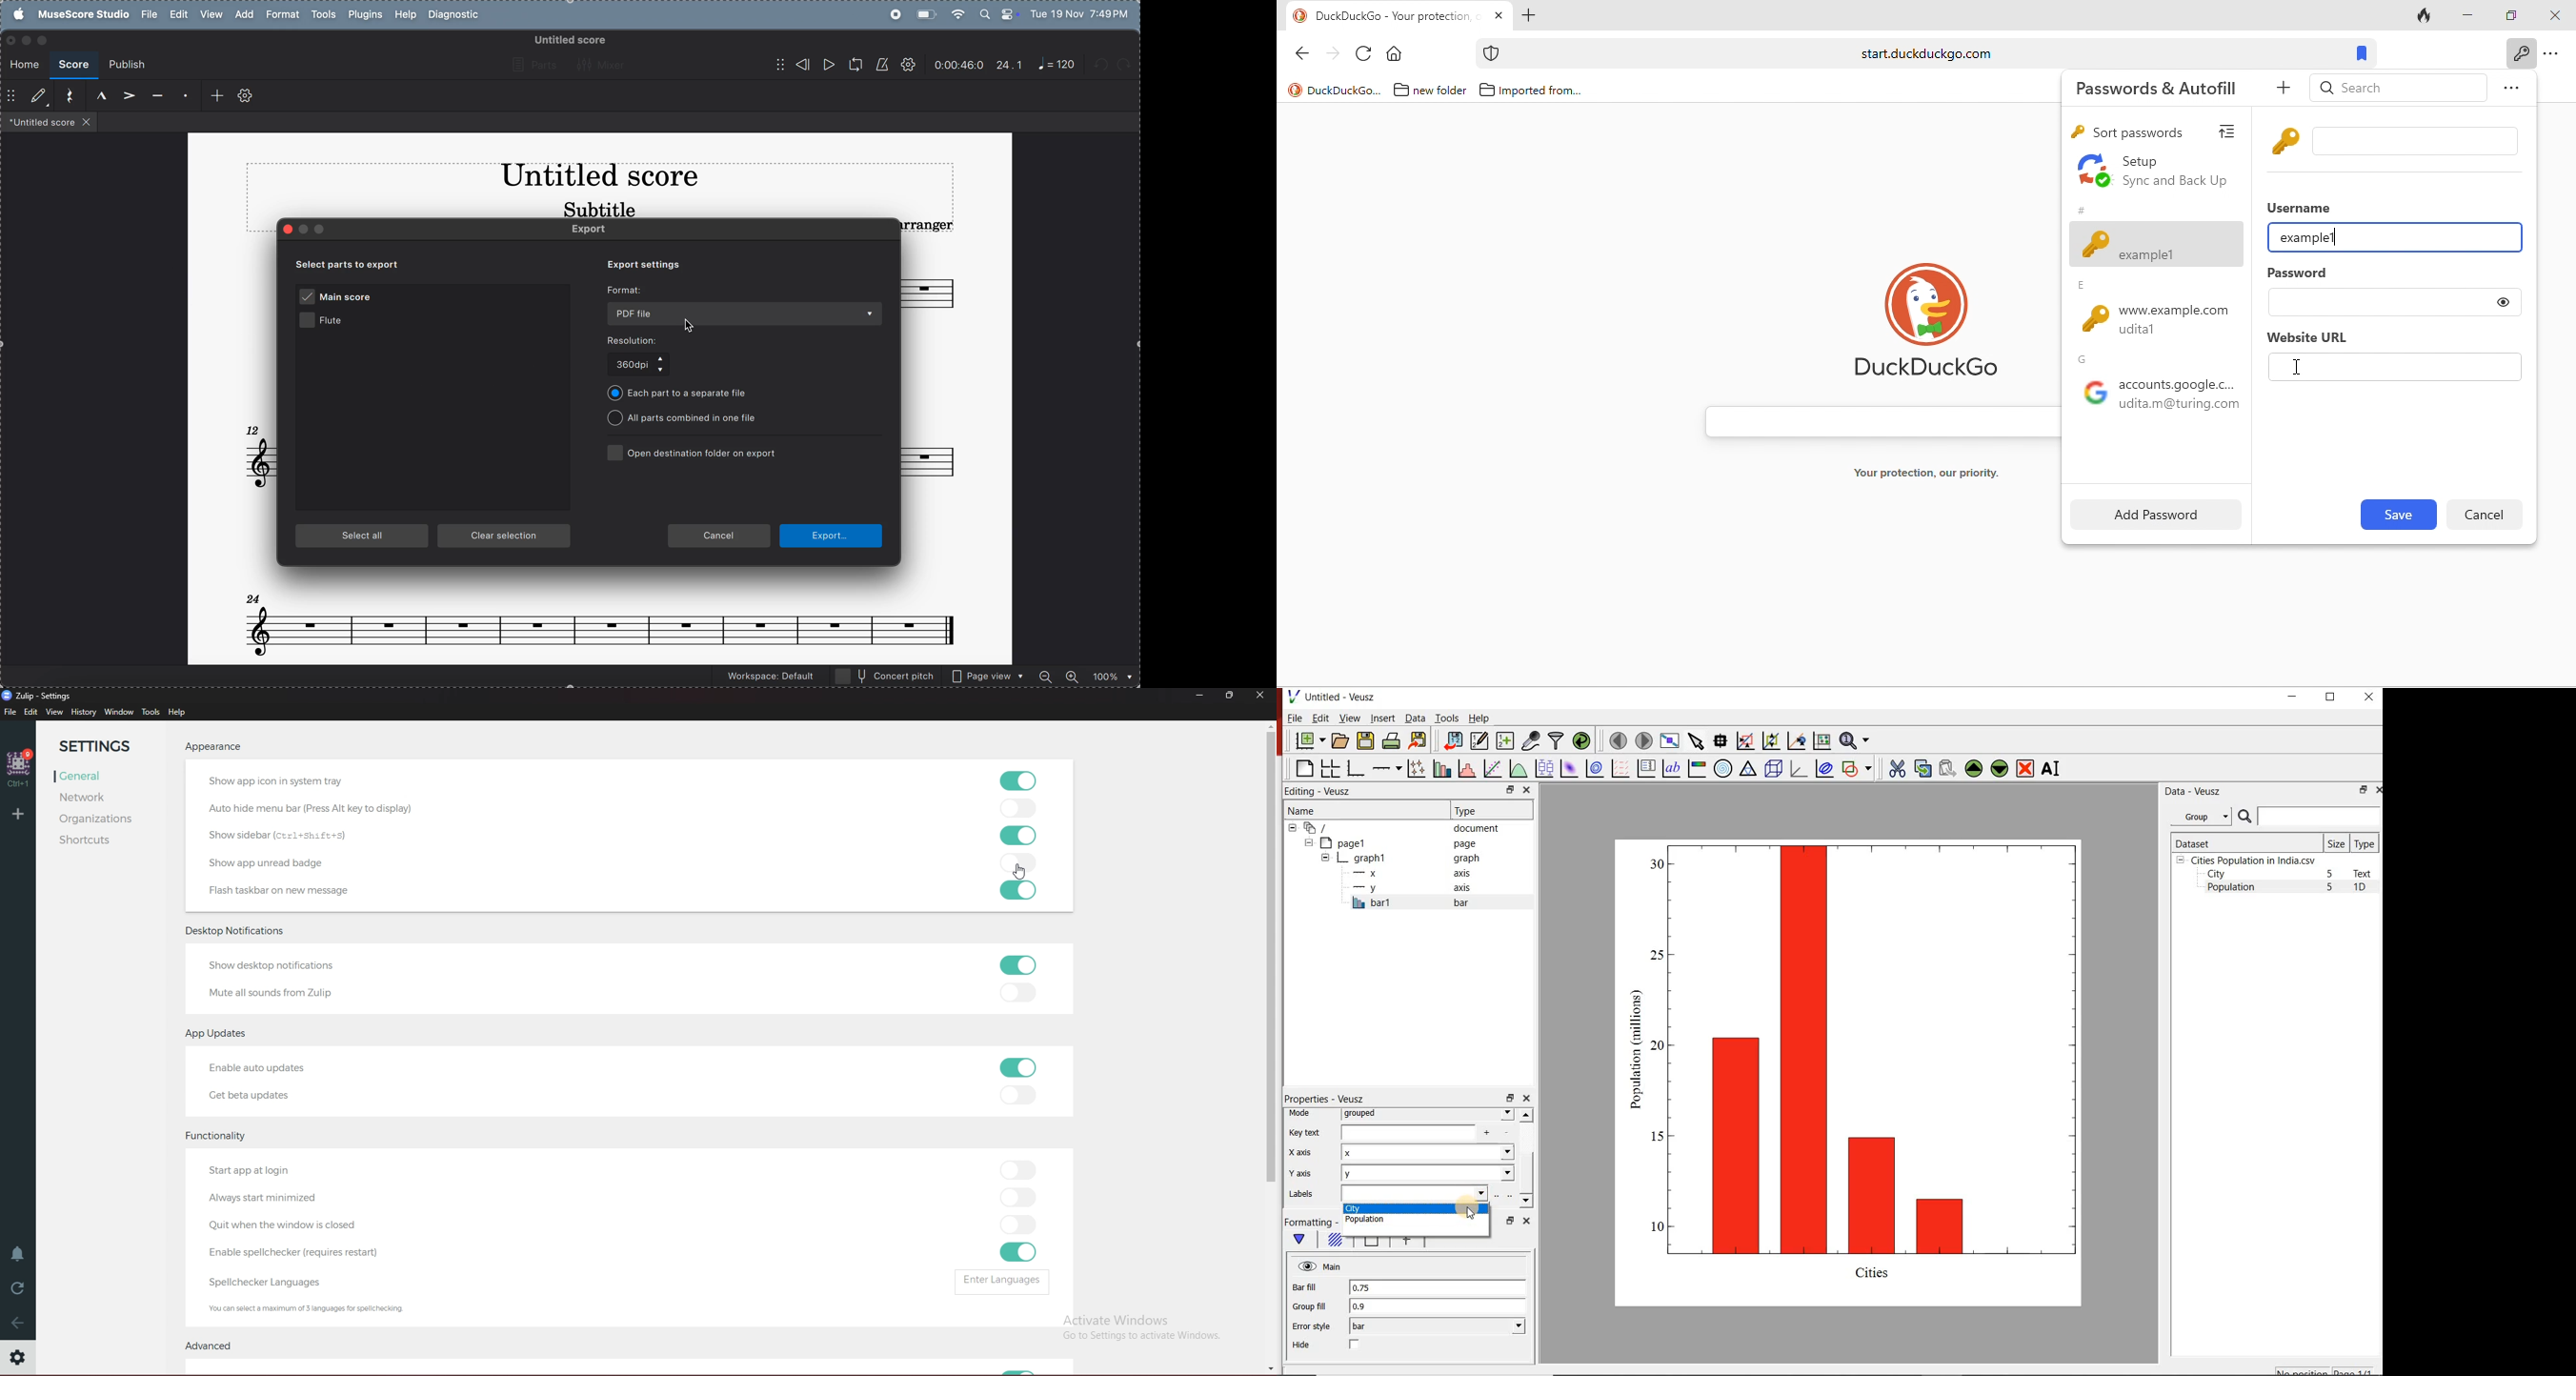 This screenshot has width=2576, height=1400. What do you see at coordinates (1024, 834) in the screenshot?
I see `toggle` at bounding box center [1024, 834].